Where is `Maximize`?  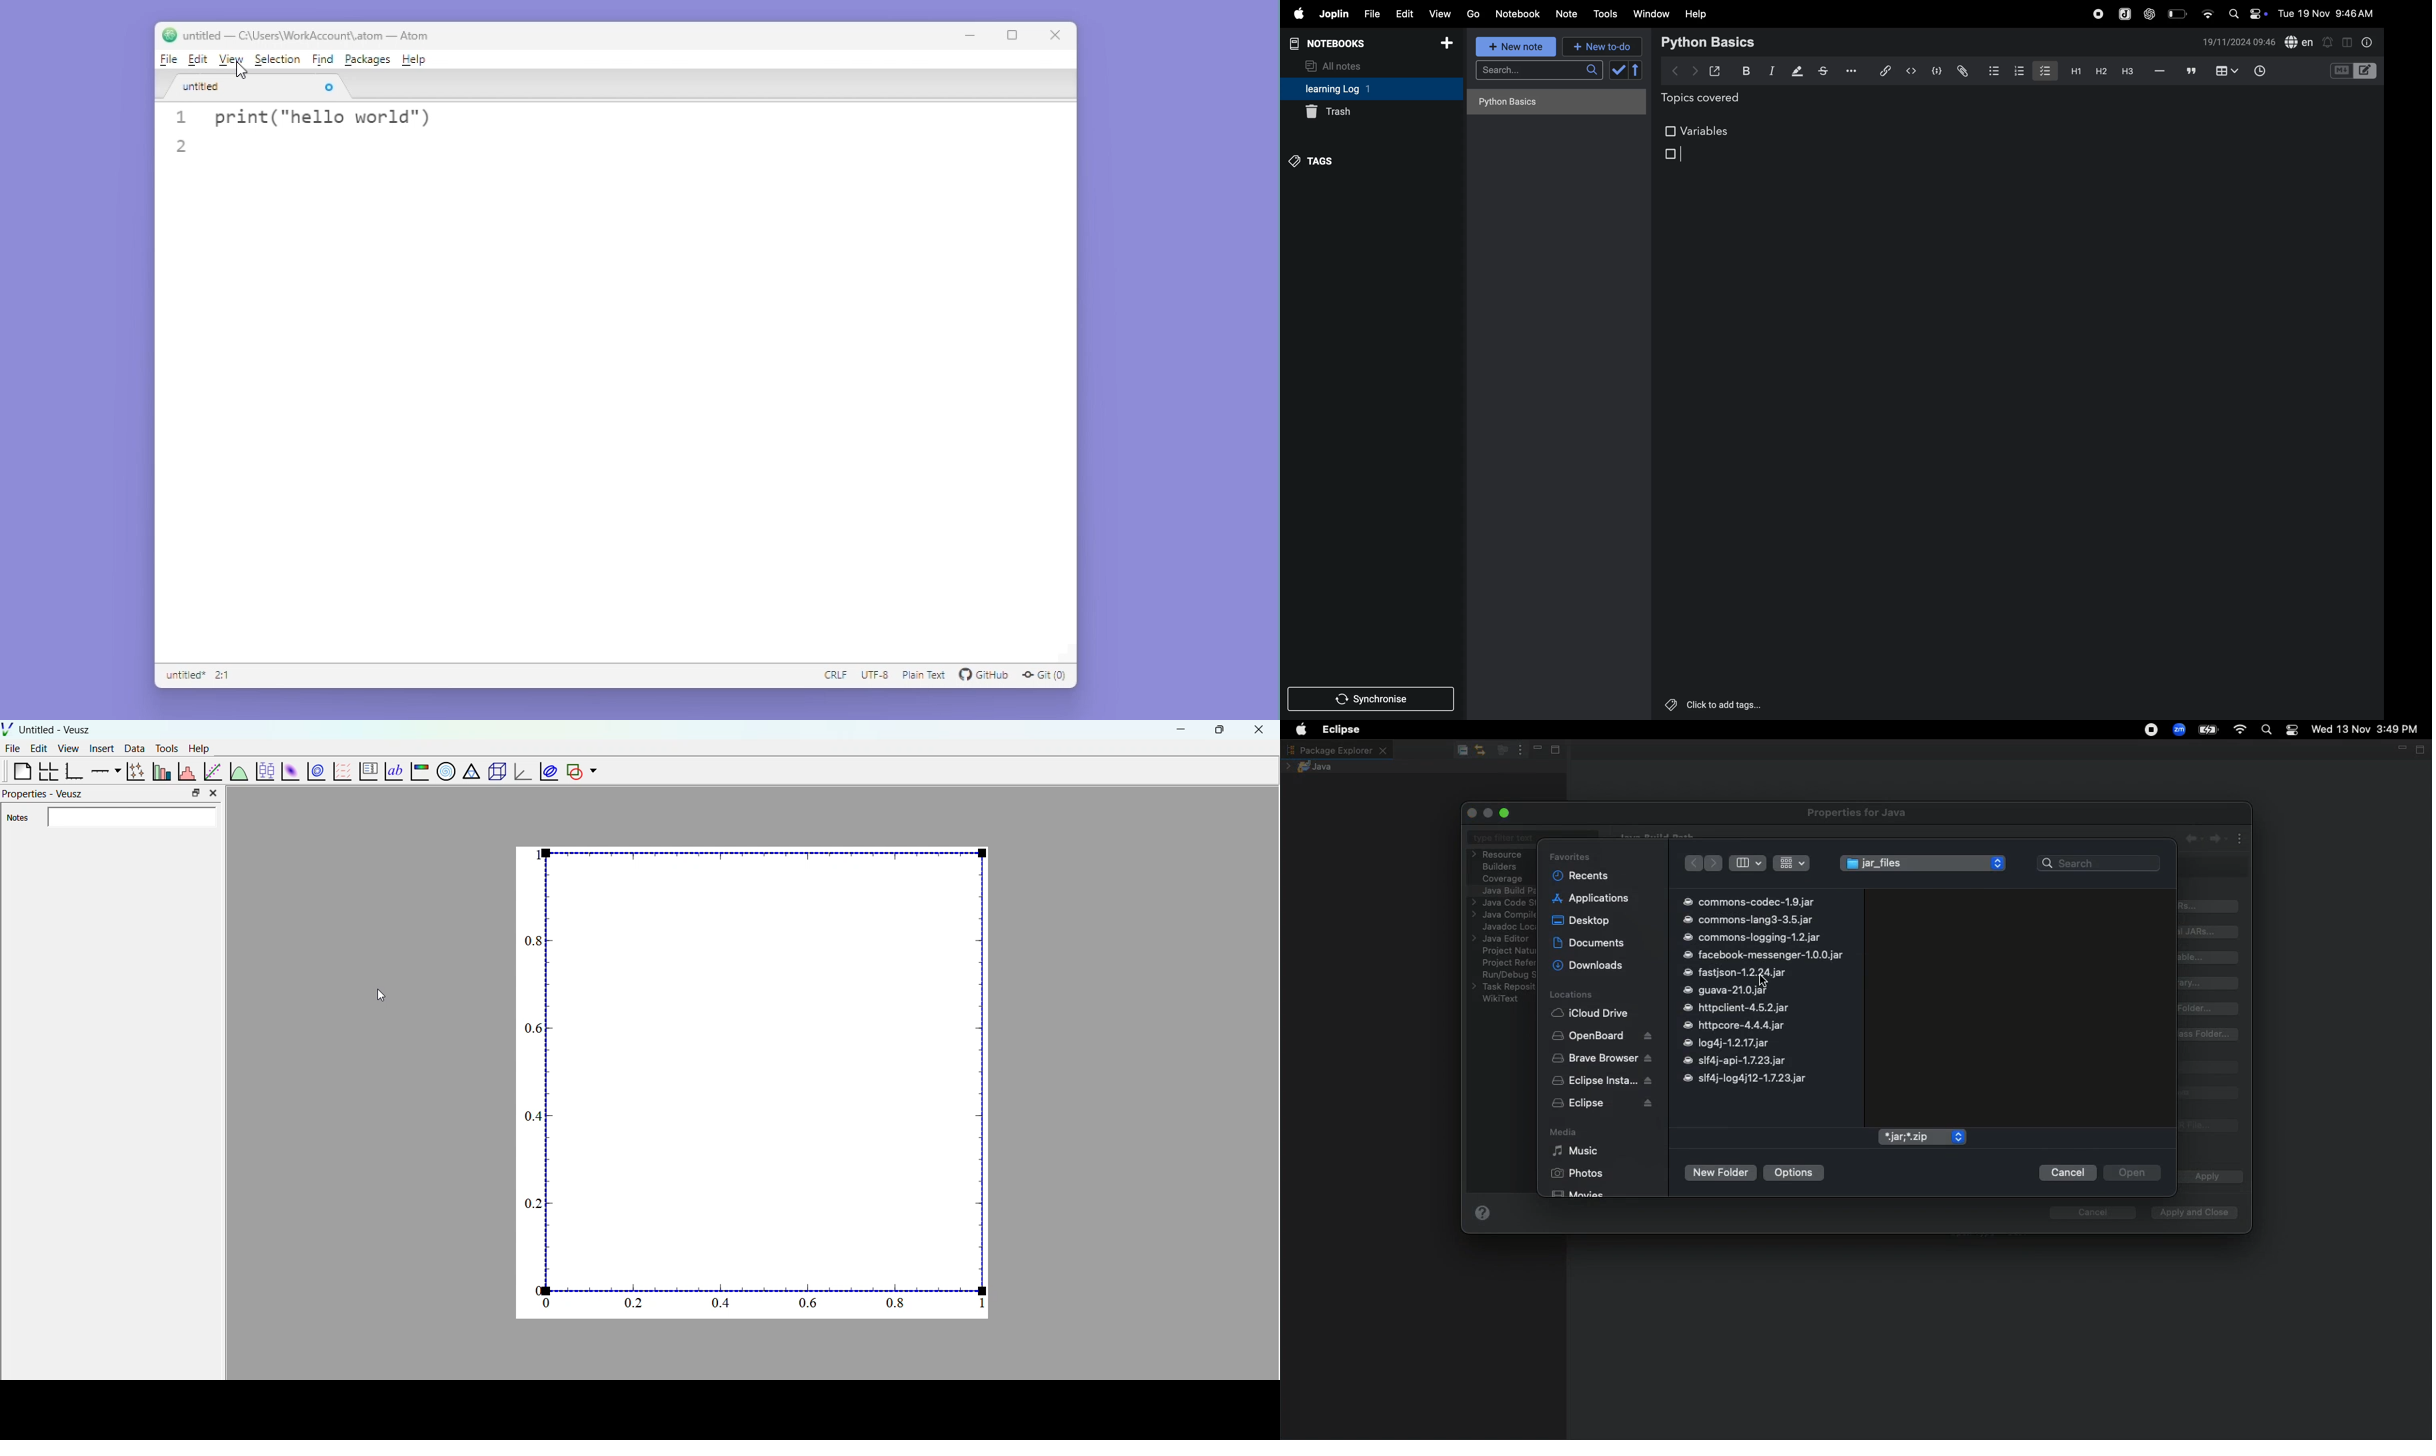
Maximize is located at coordinates (1506, 813).